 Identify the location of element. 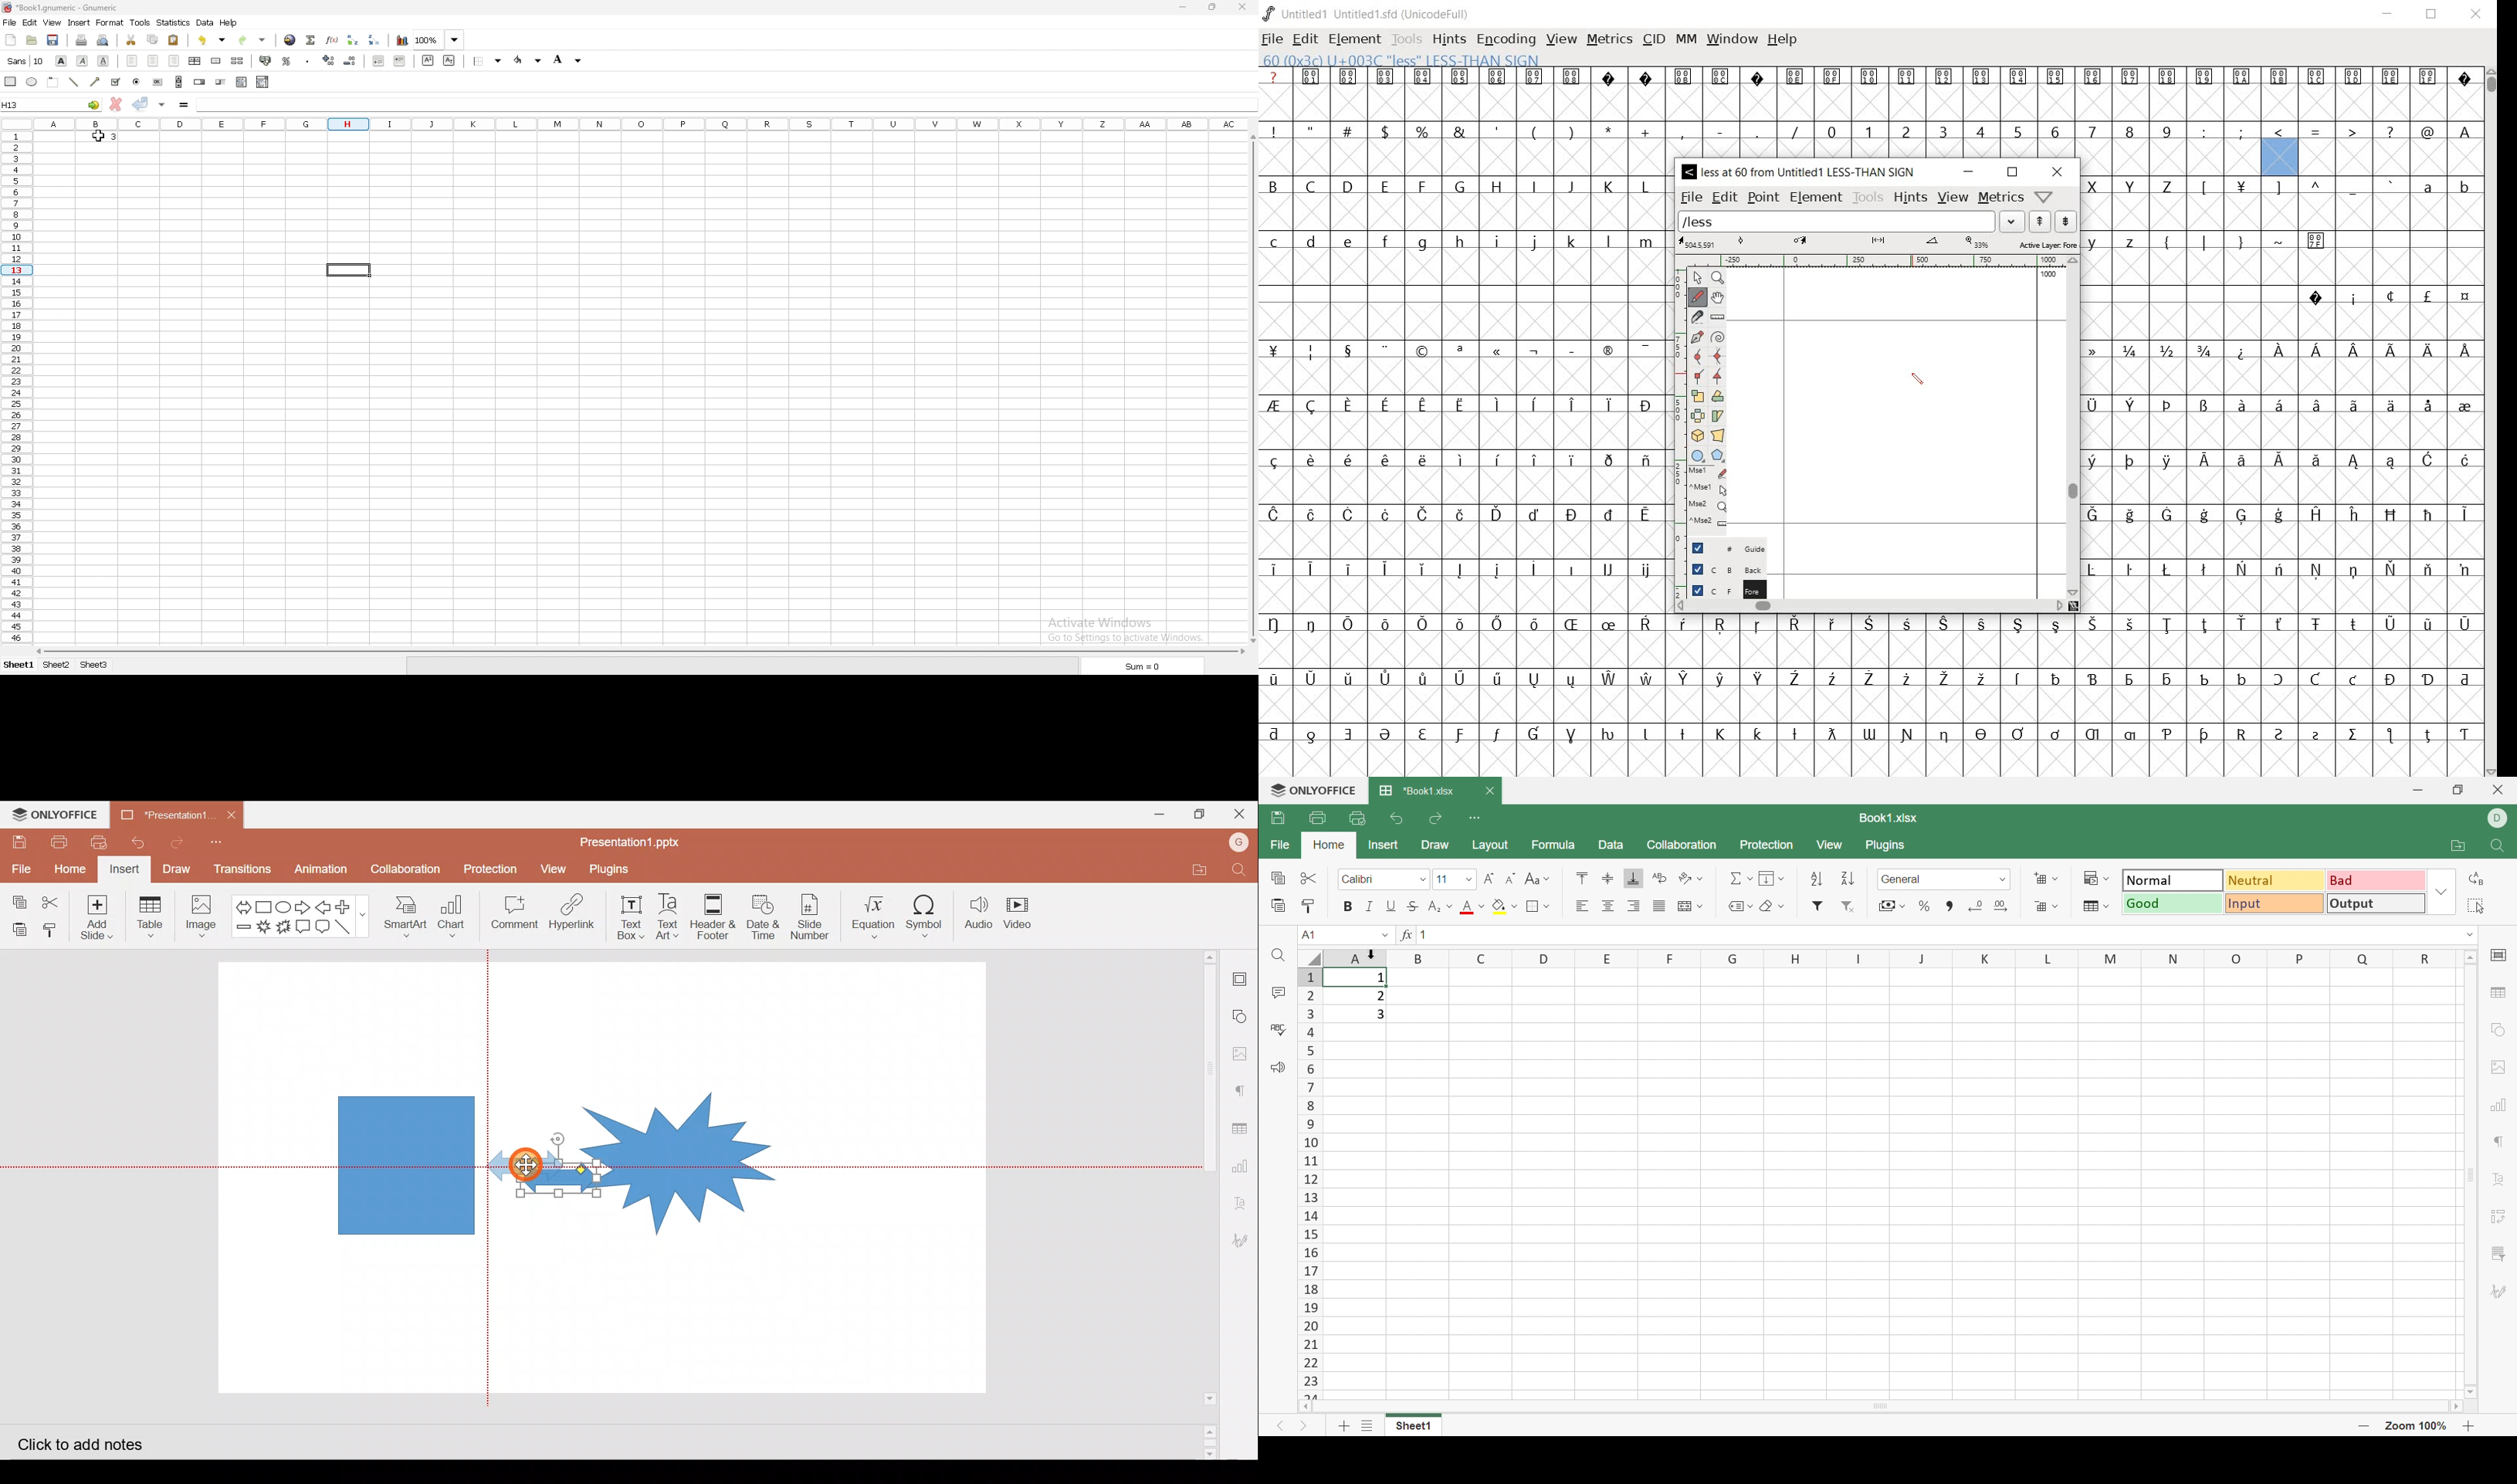
(1817, 198).